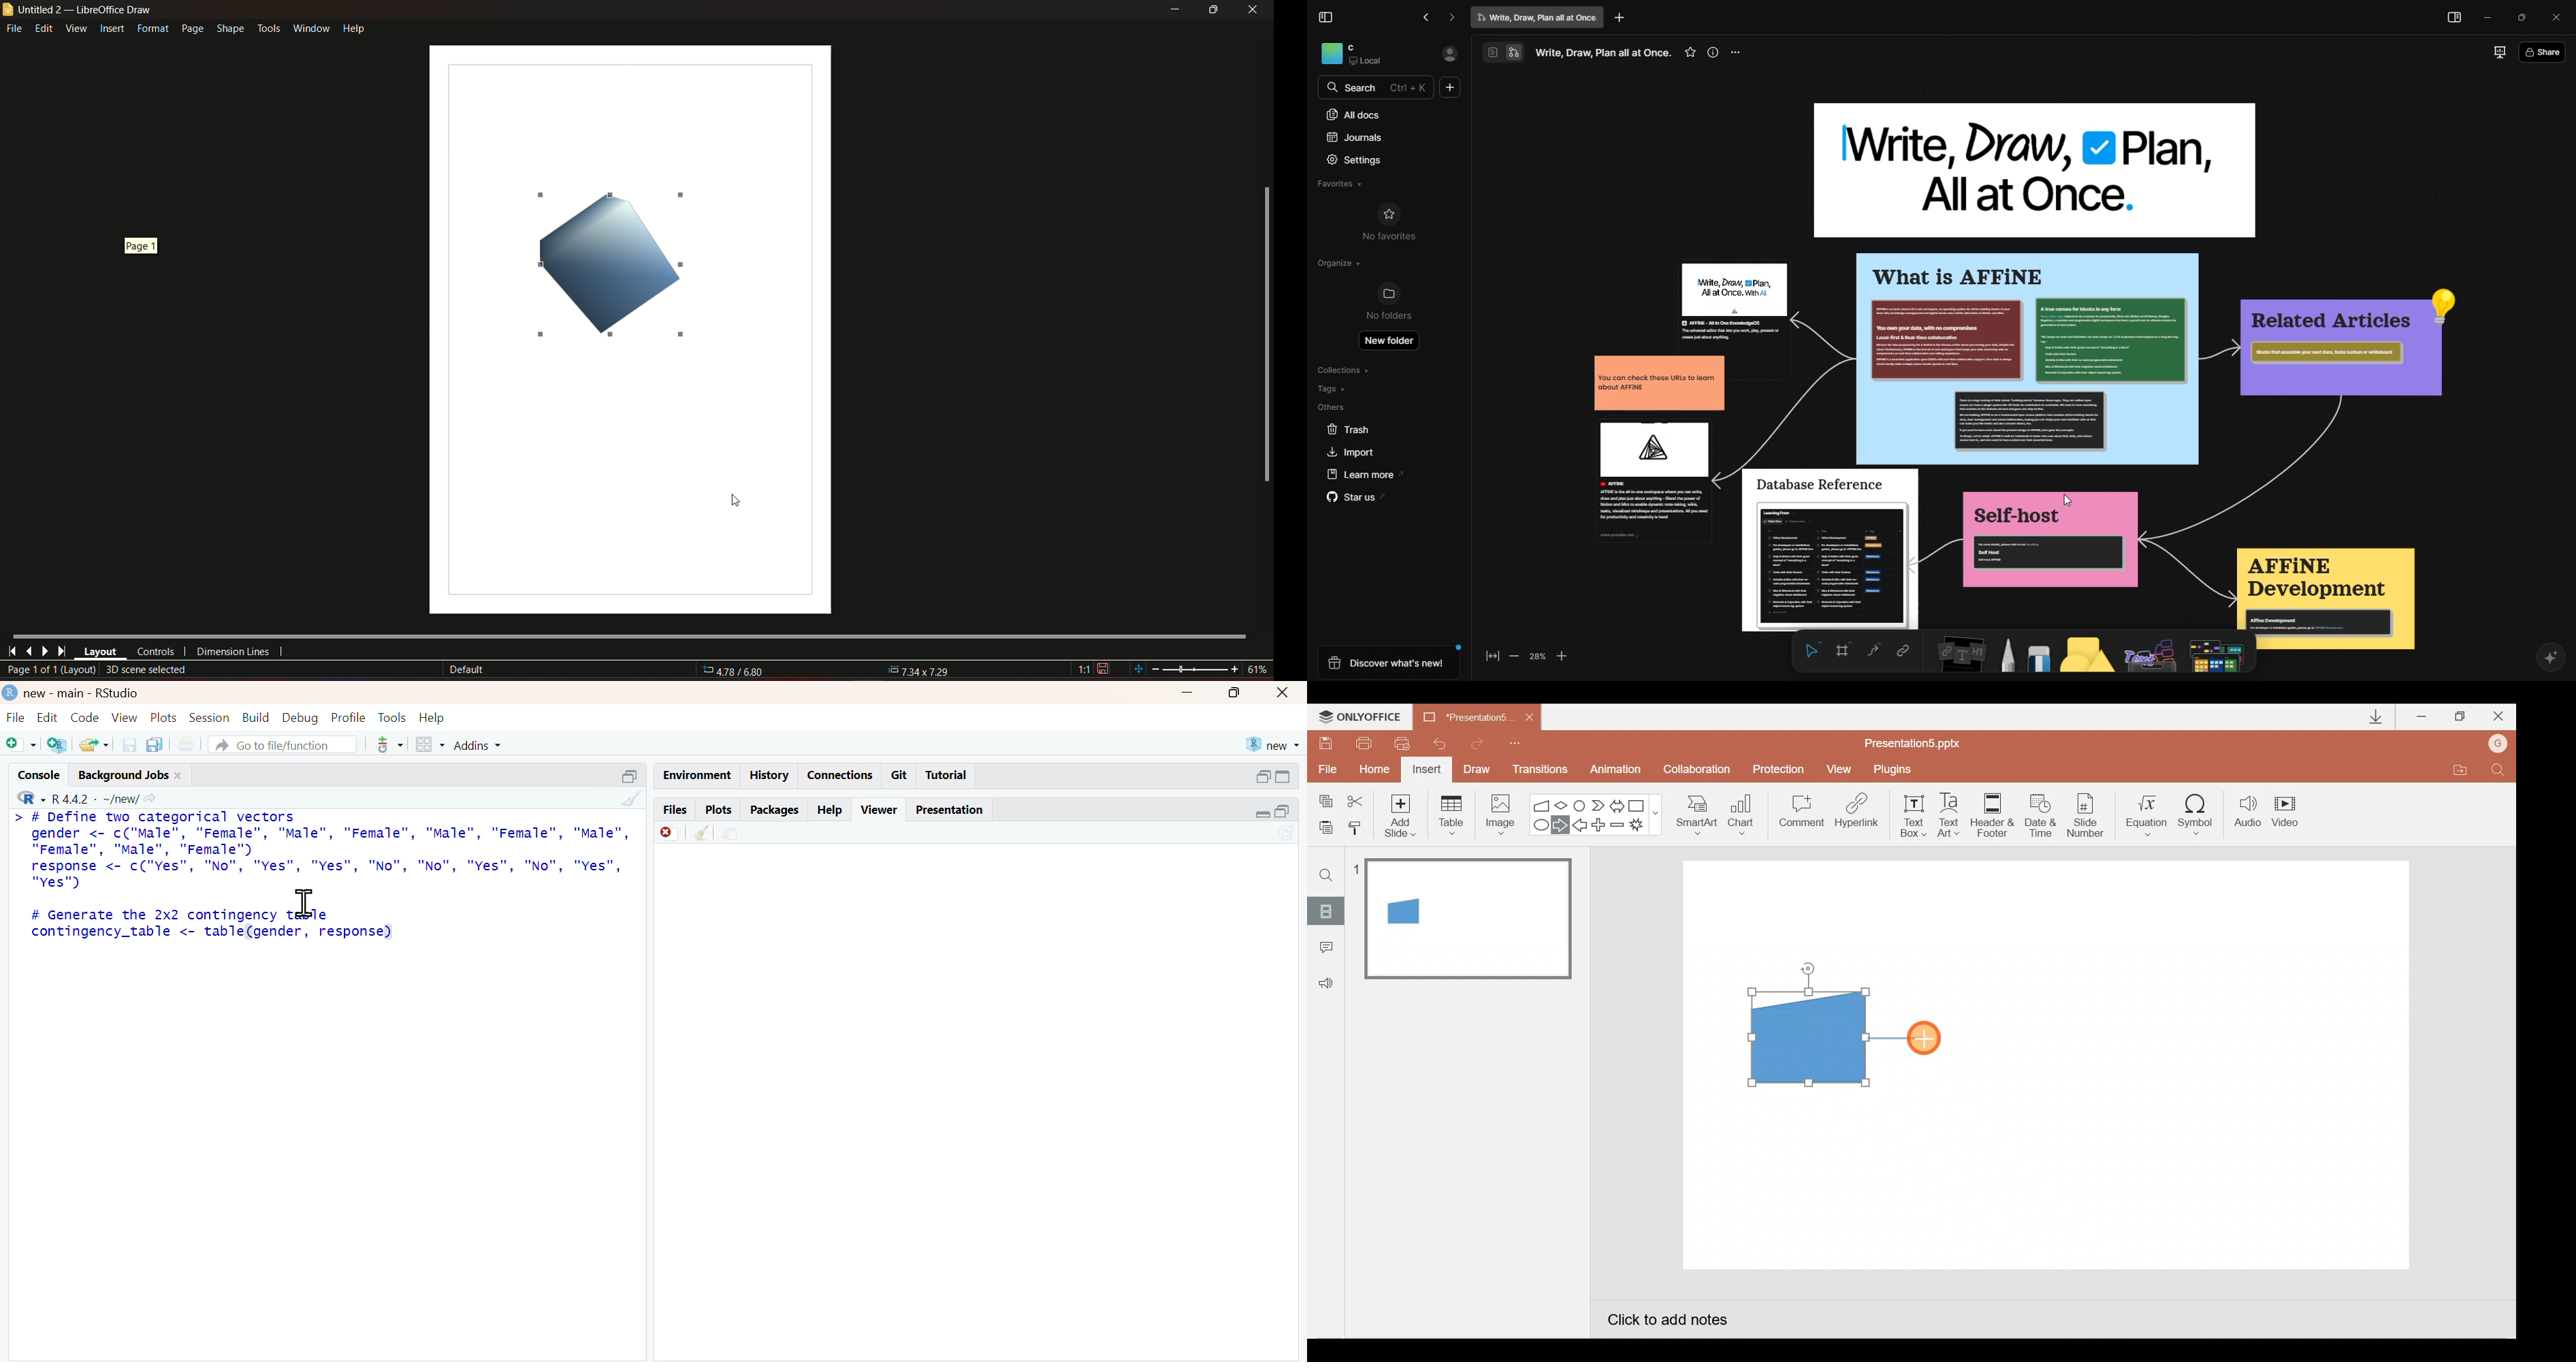  What do you see at coordinates (147, 669) in the screenshot?
I see `create 3D scene` at bounding box center [147, 669].